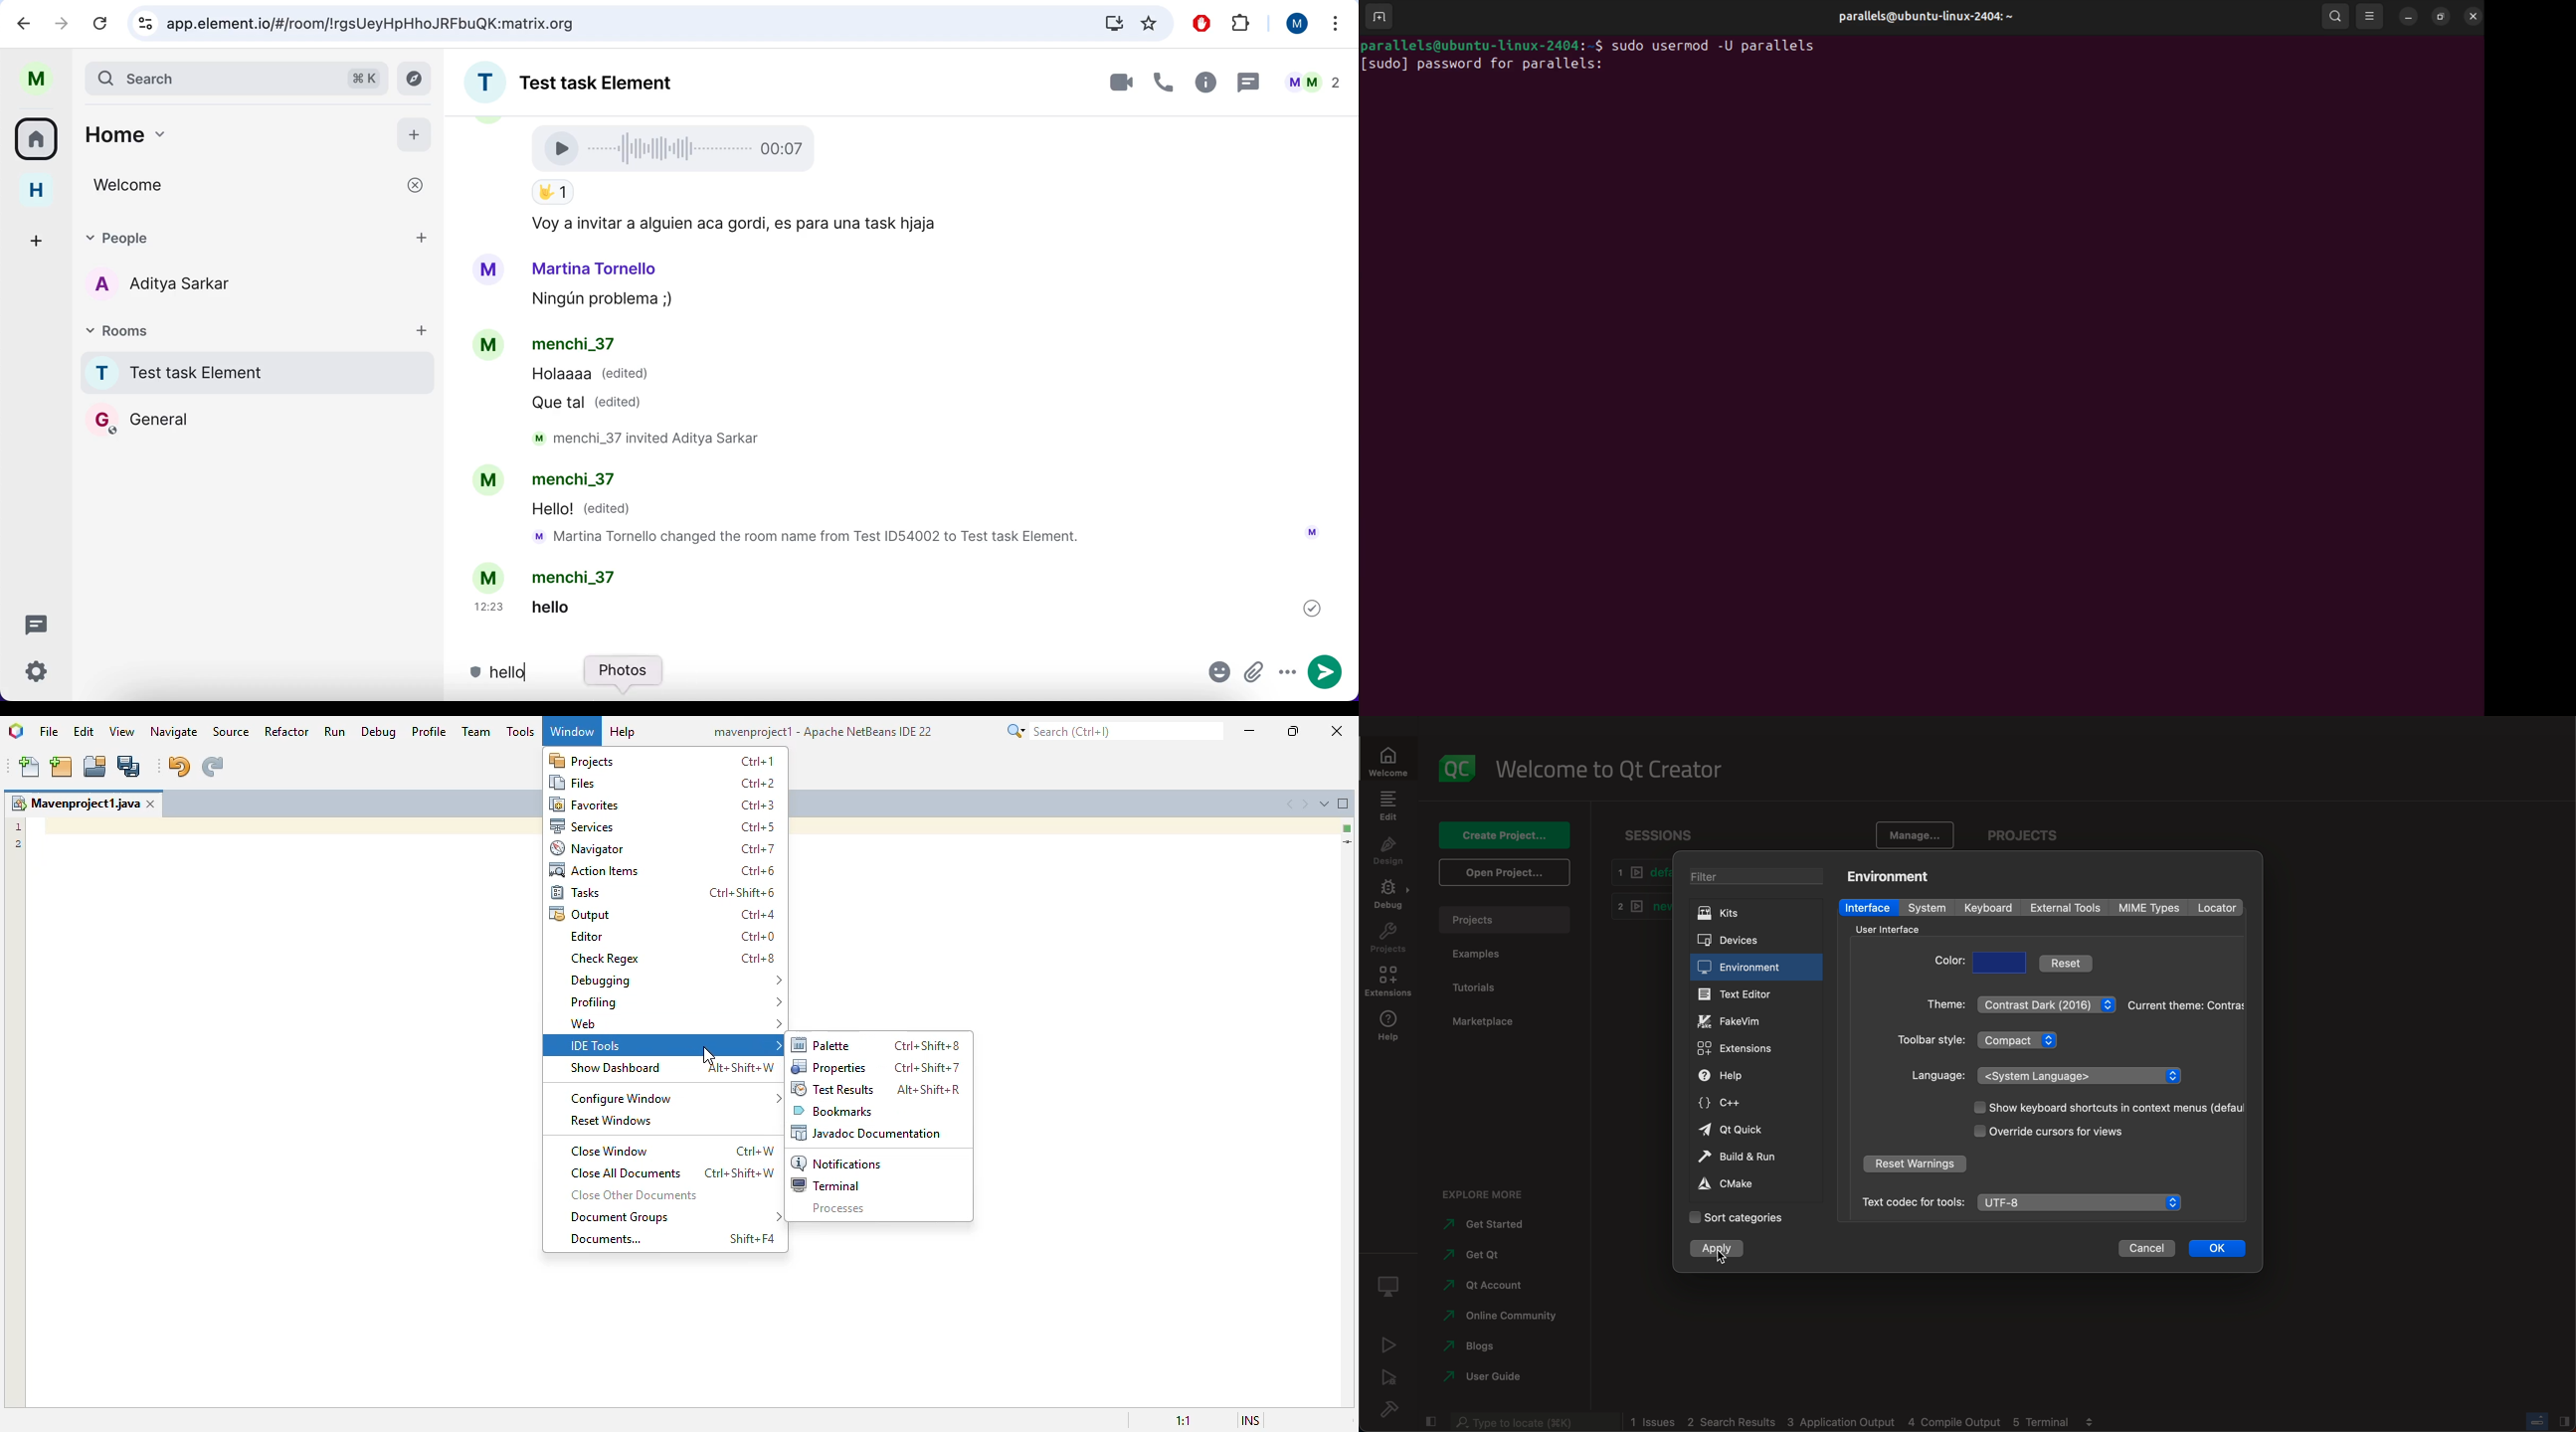 The height and width of the screenshot is (1456, 2576). Describe the element at coordinates (212, 767) in the screenshot. I see `redo` at that location.